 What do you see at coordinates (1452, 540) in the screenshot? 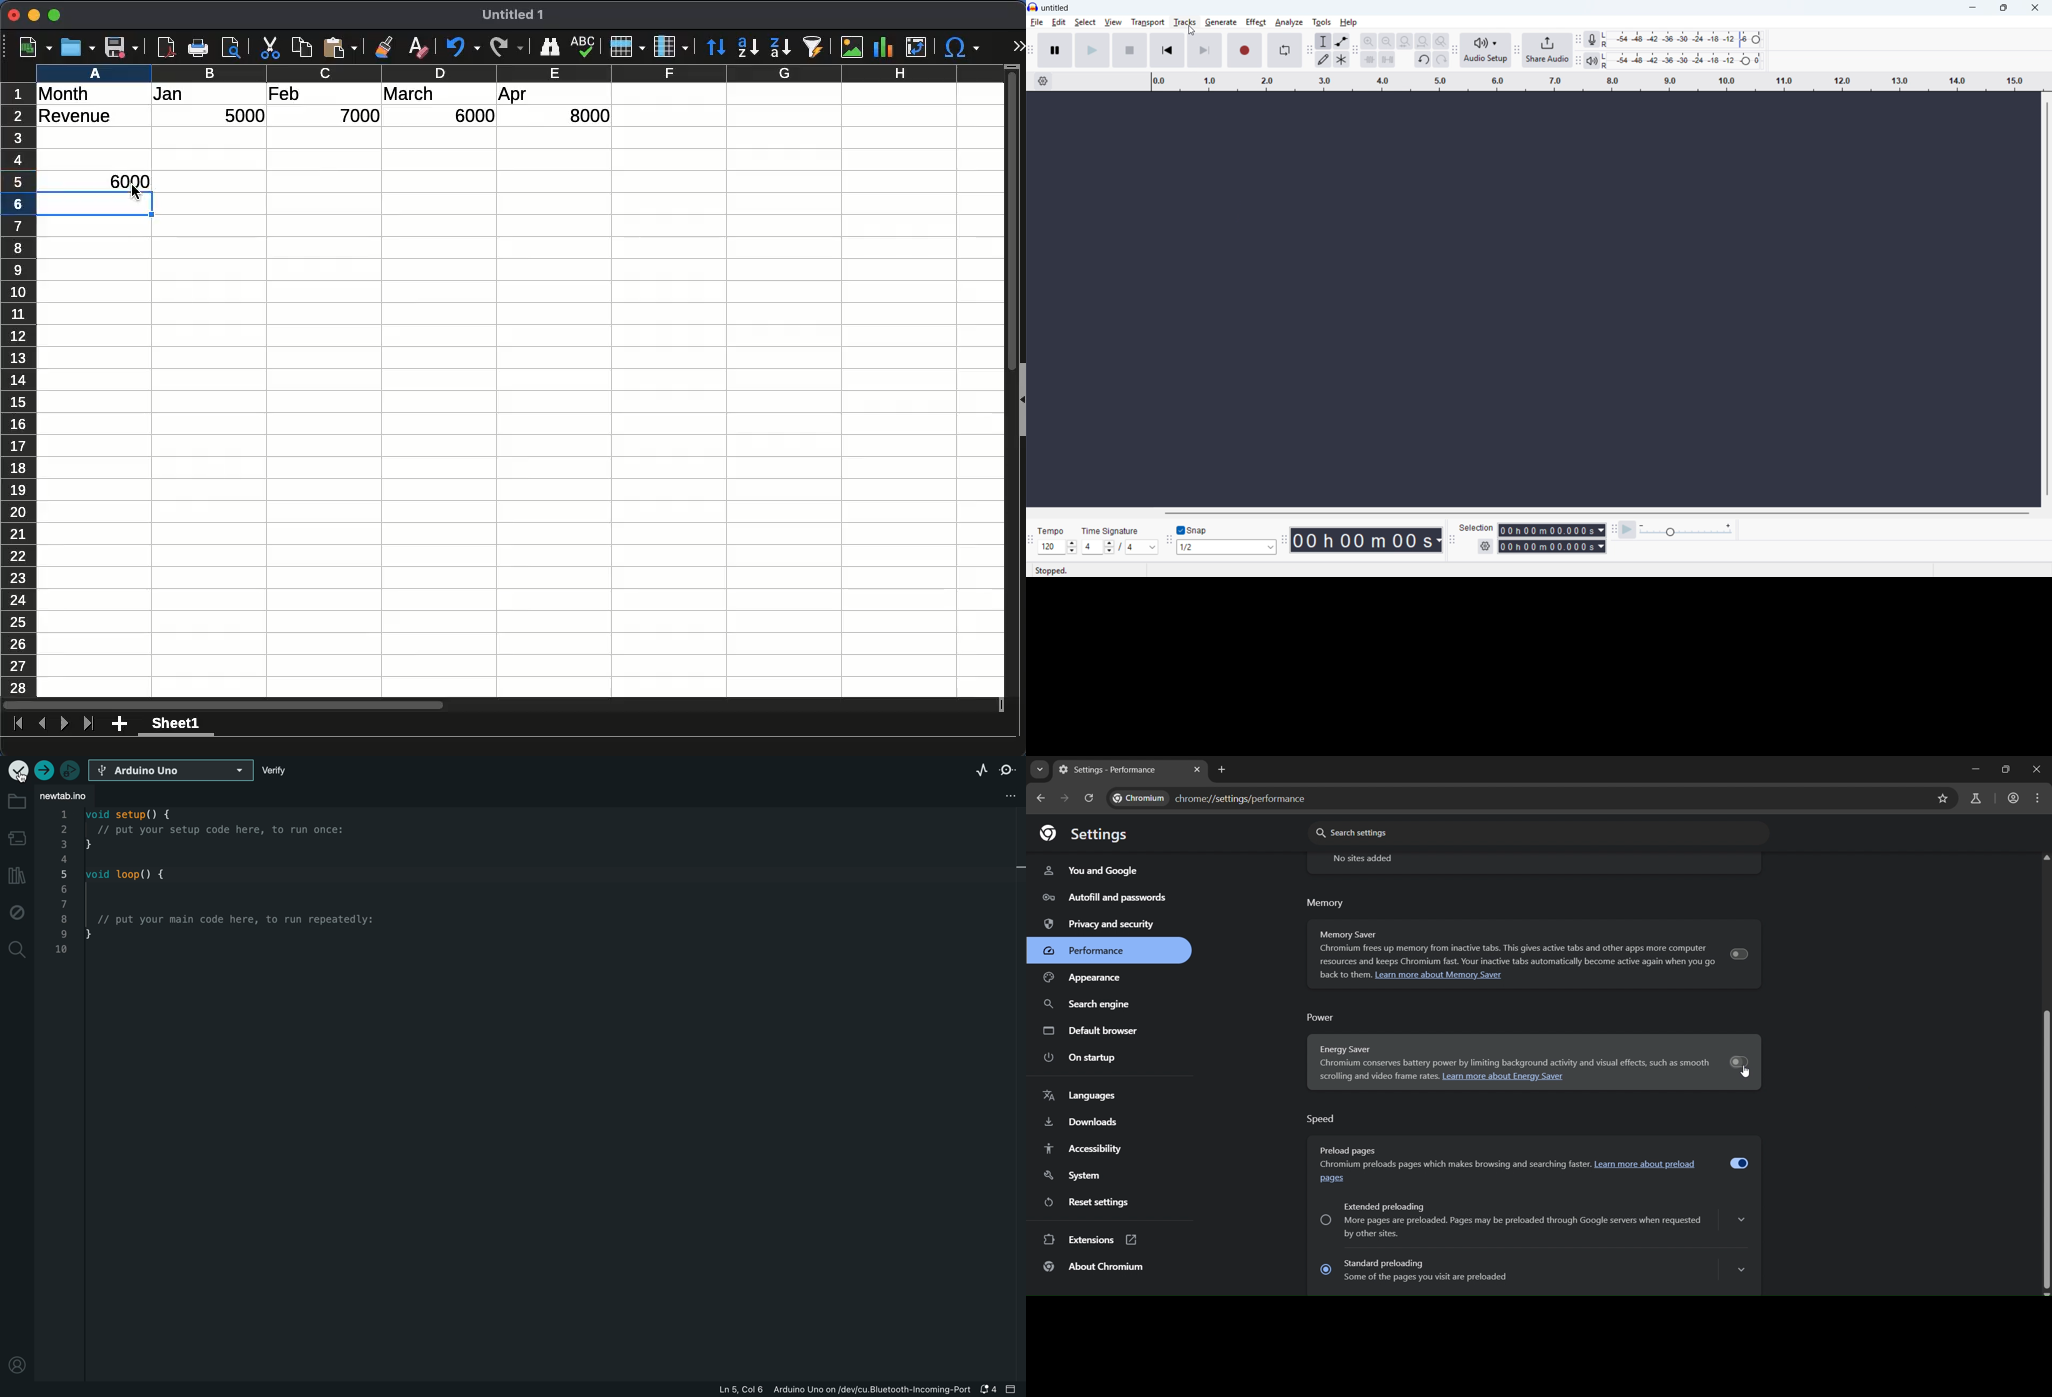
I see `Selection toolbar ` at bounding box center [1452, 540].